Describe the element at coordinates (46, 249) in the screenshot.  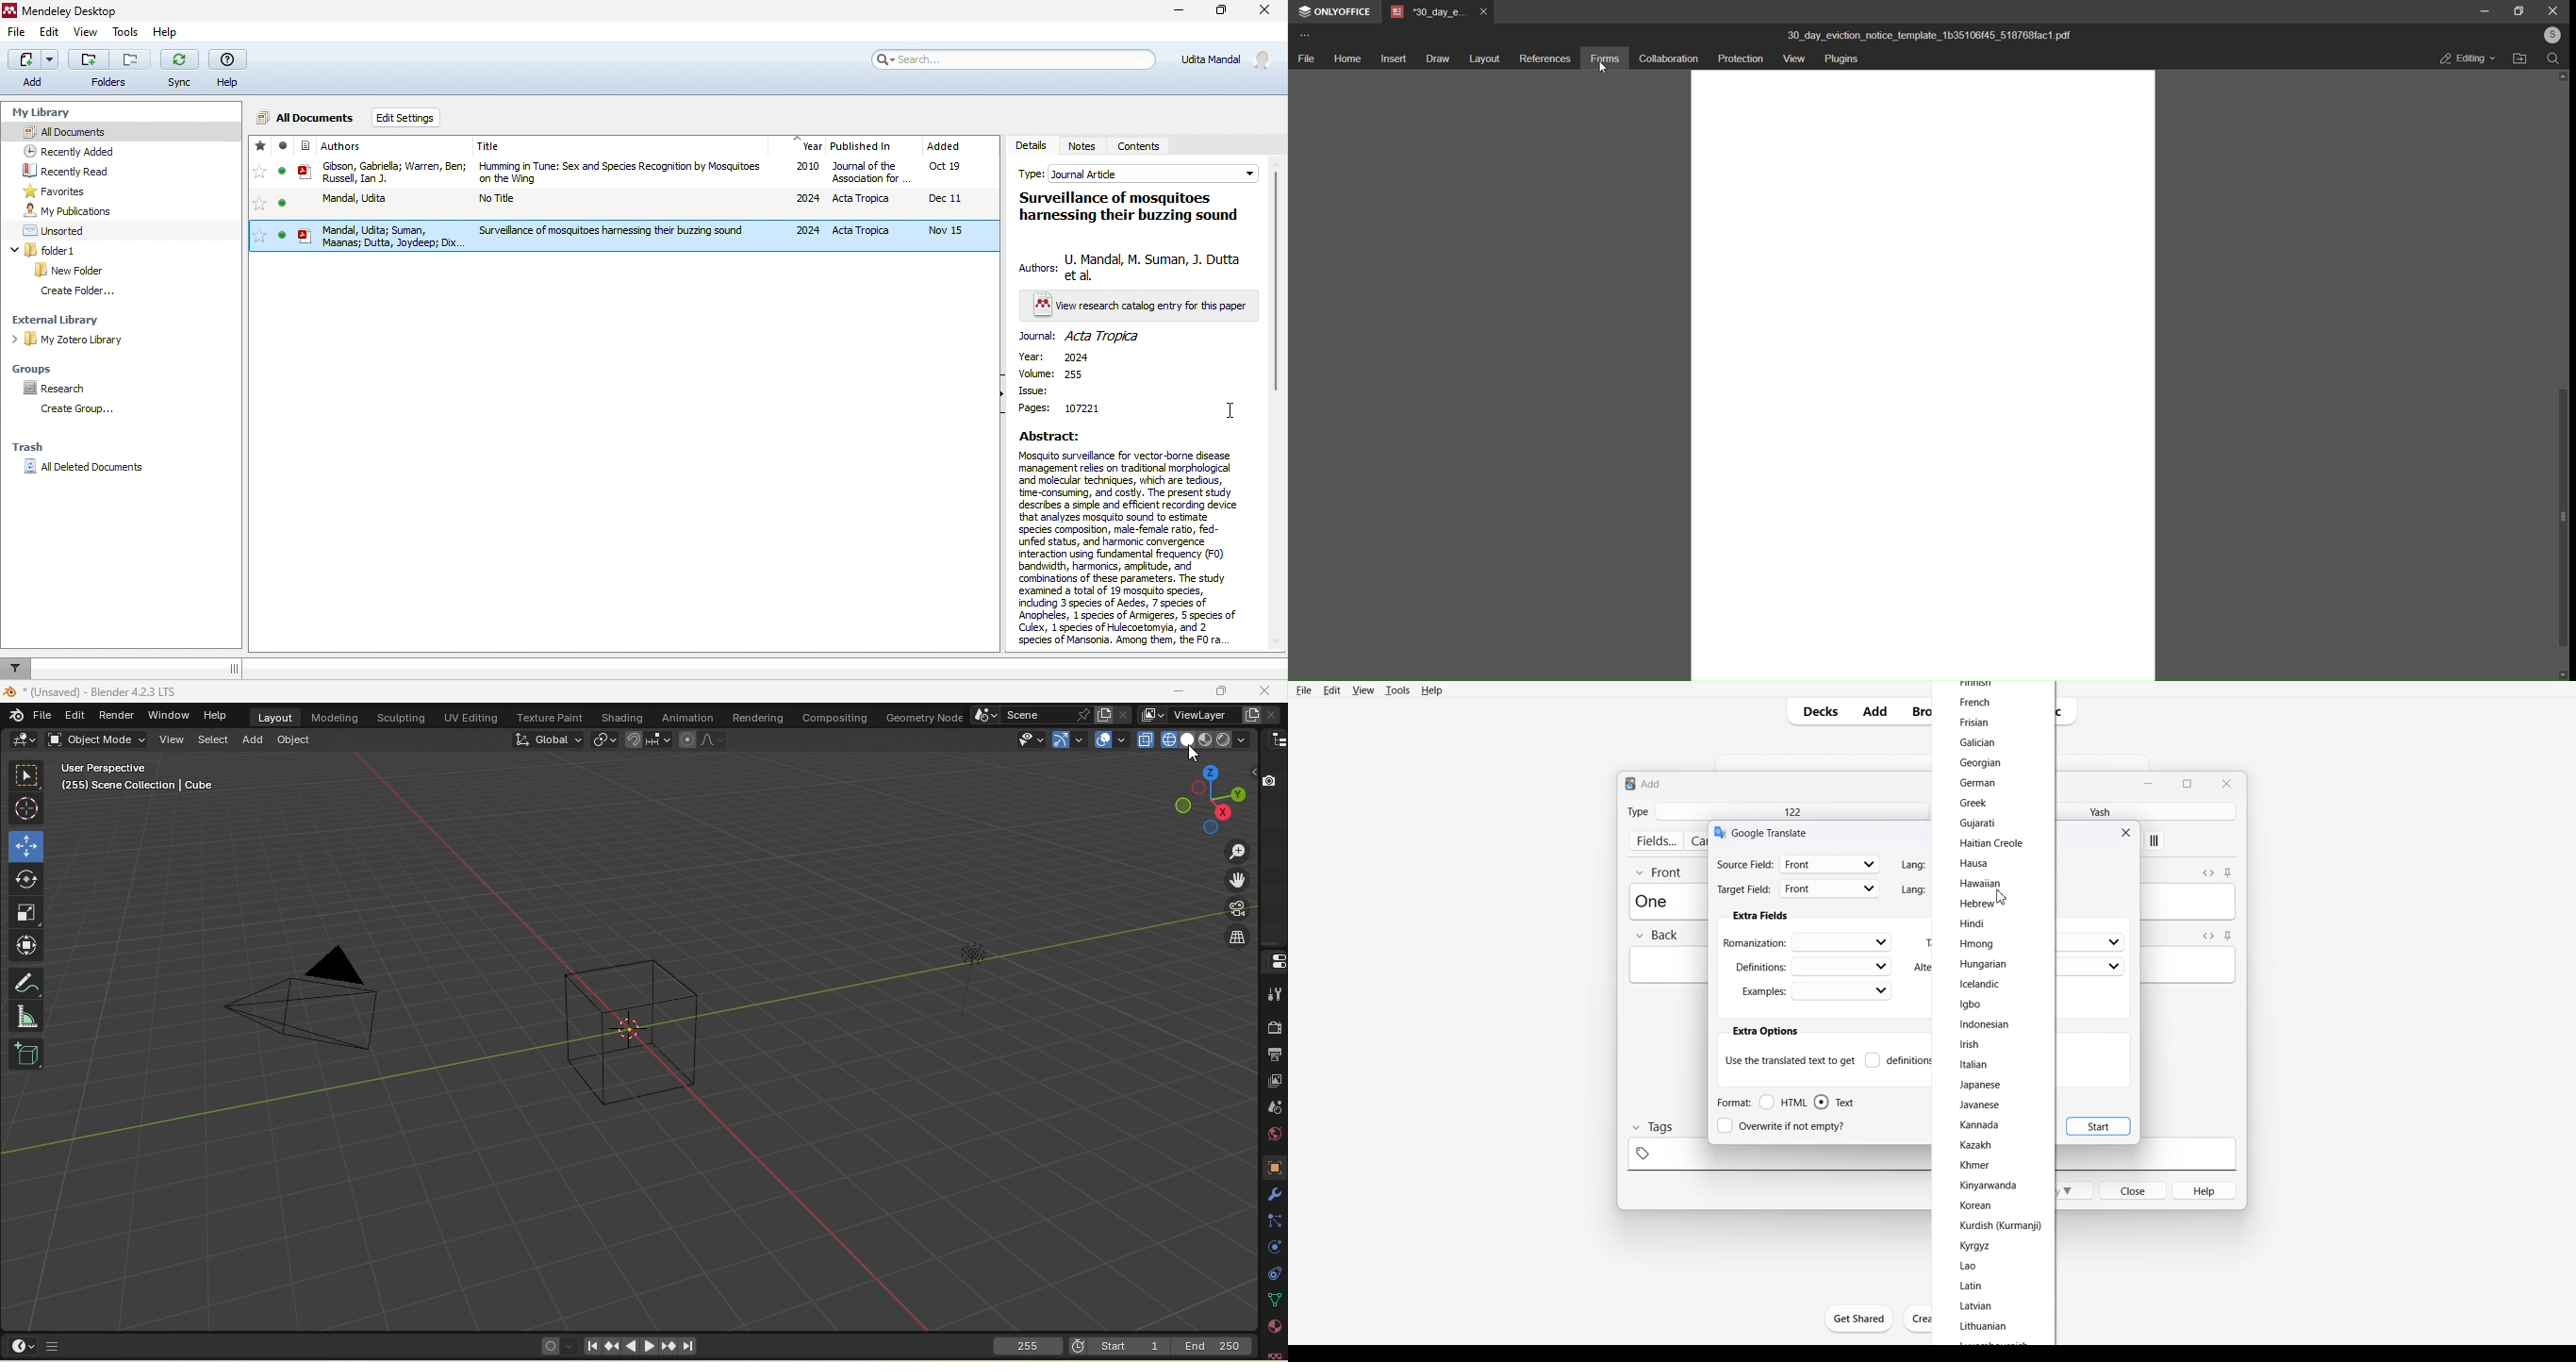
I see `folder 1` at that location.